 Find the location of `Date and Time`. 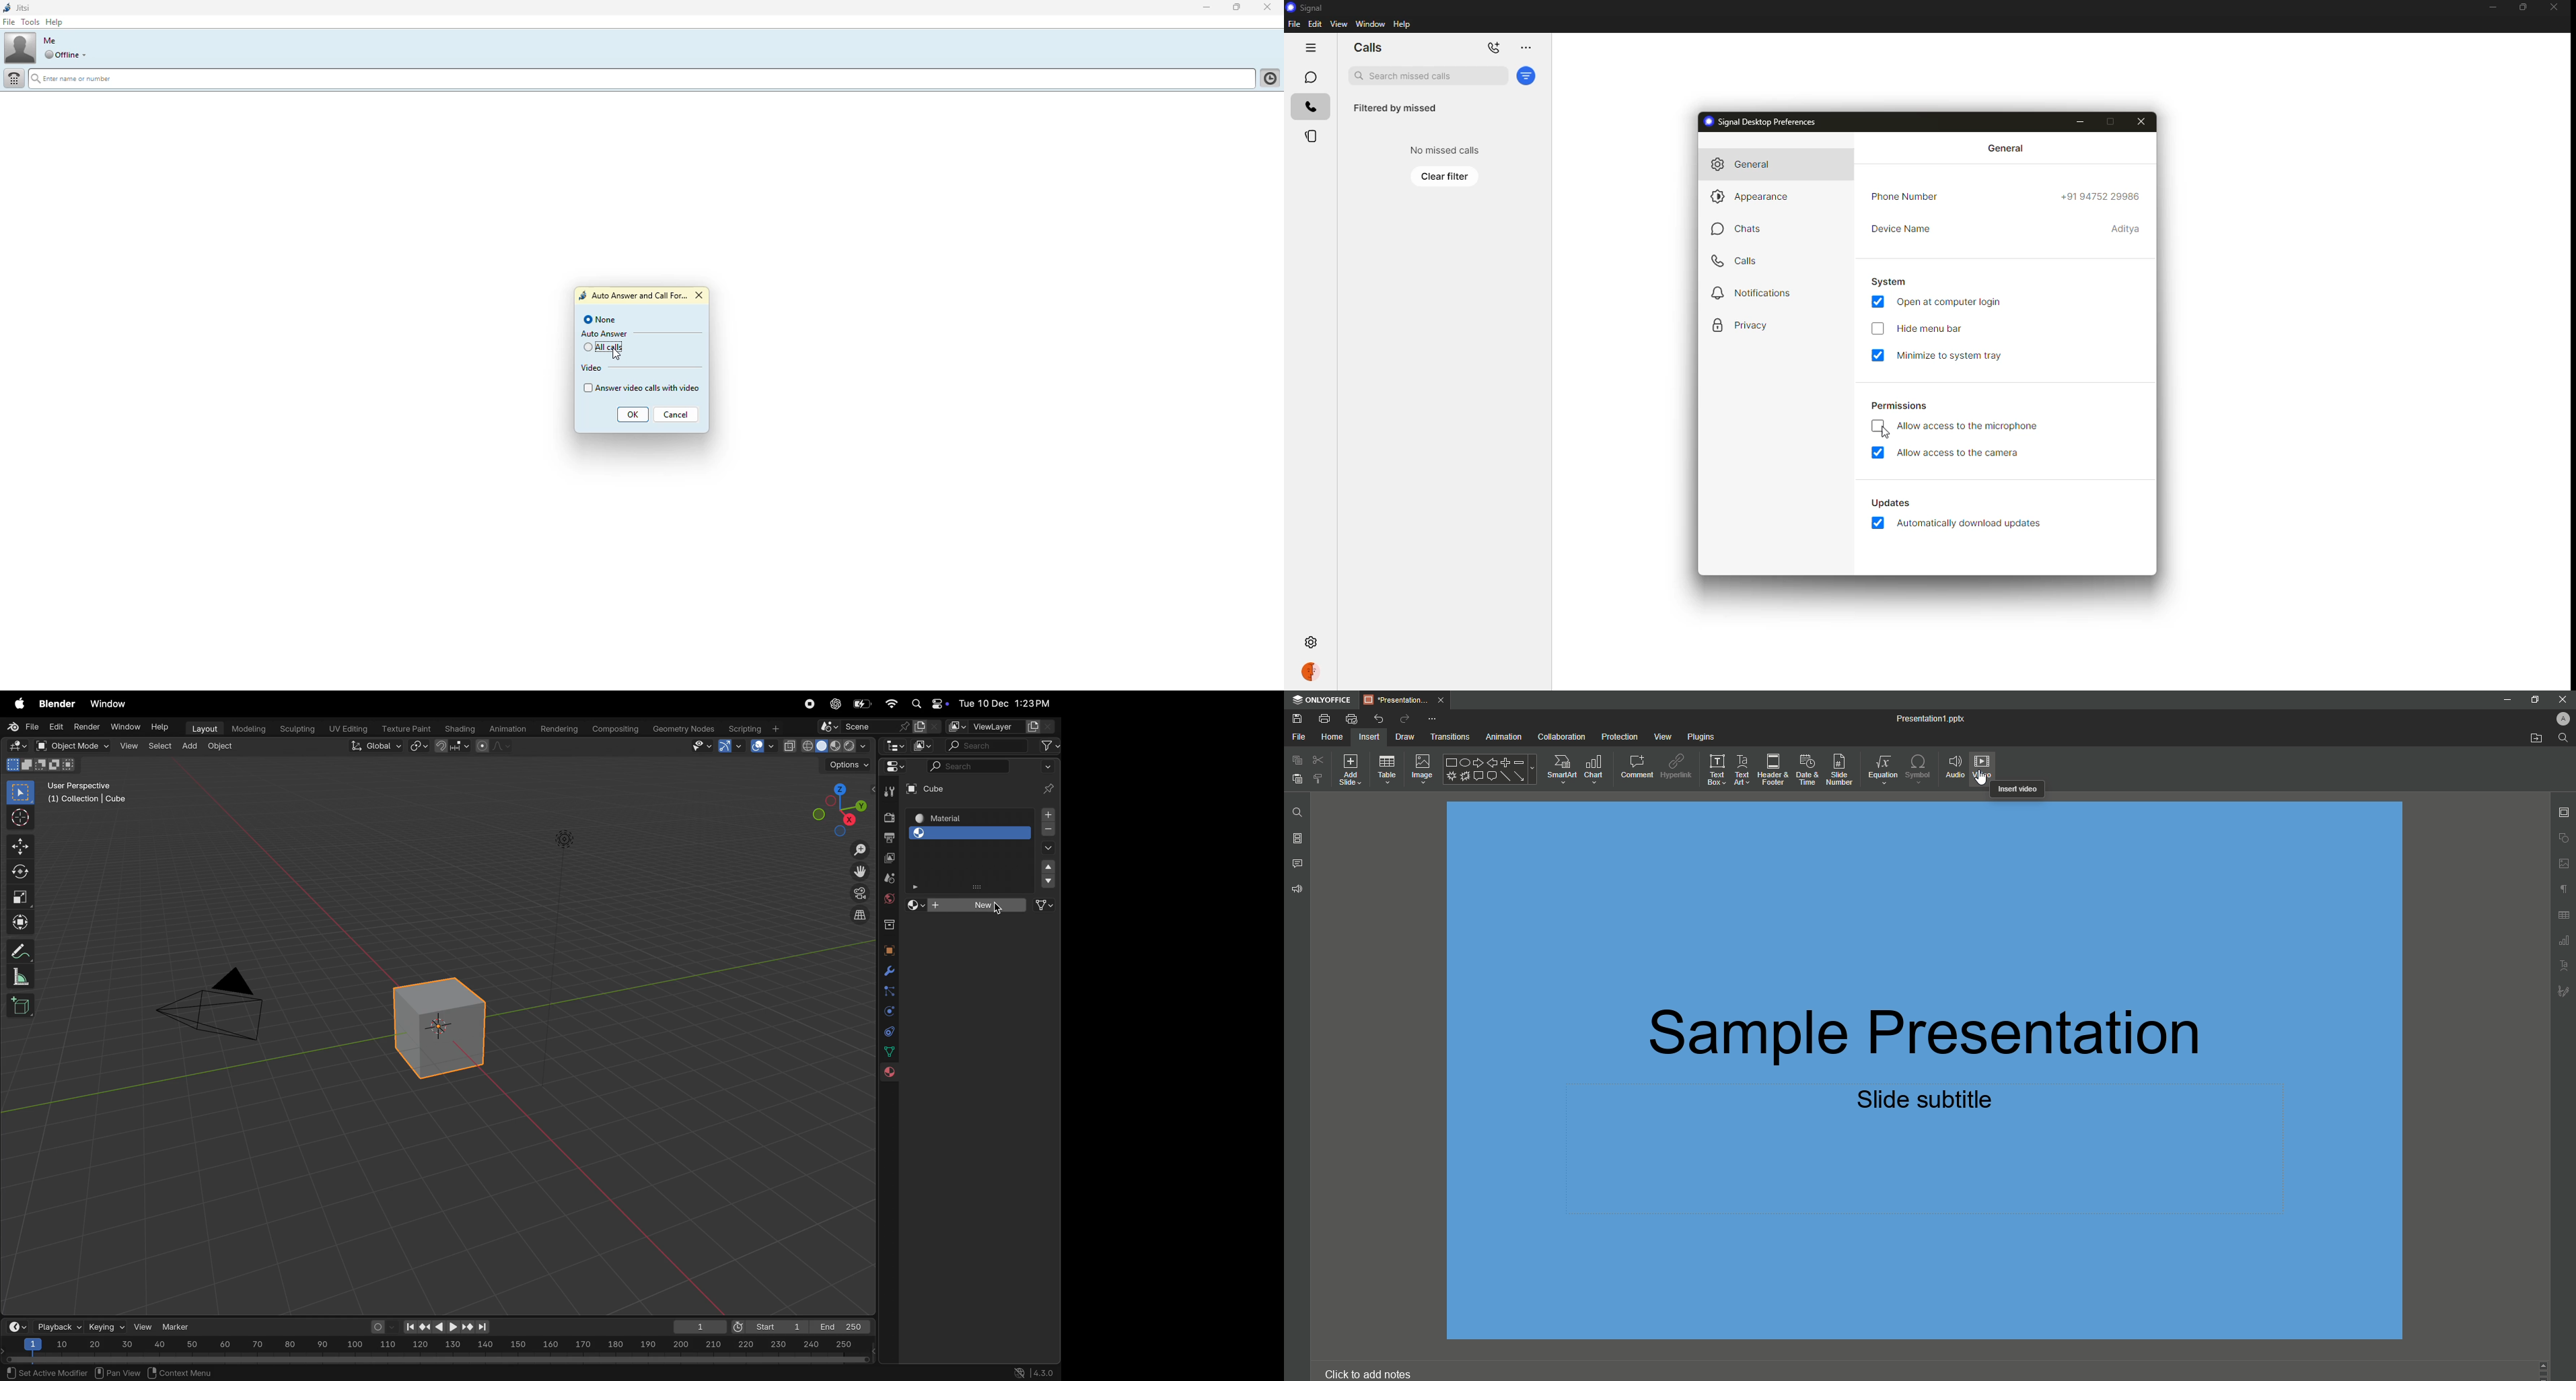

Date and Time is located at coordinates (1804, 768).